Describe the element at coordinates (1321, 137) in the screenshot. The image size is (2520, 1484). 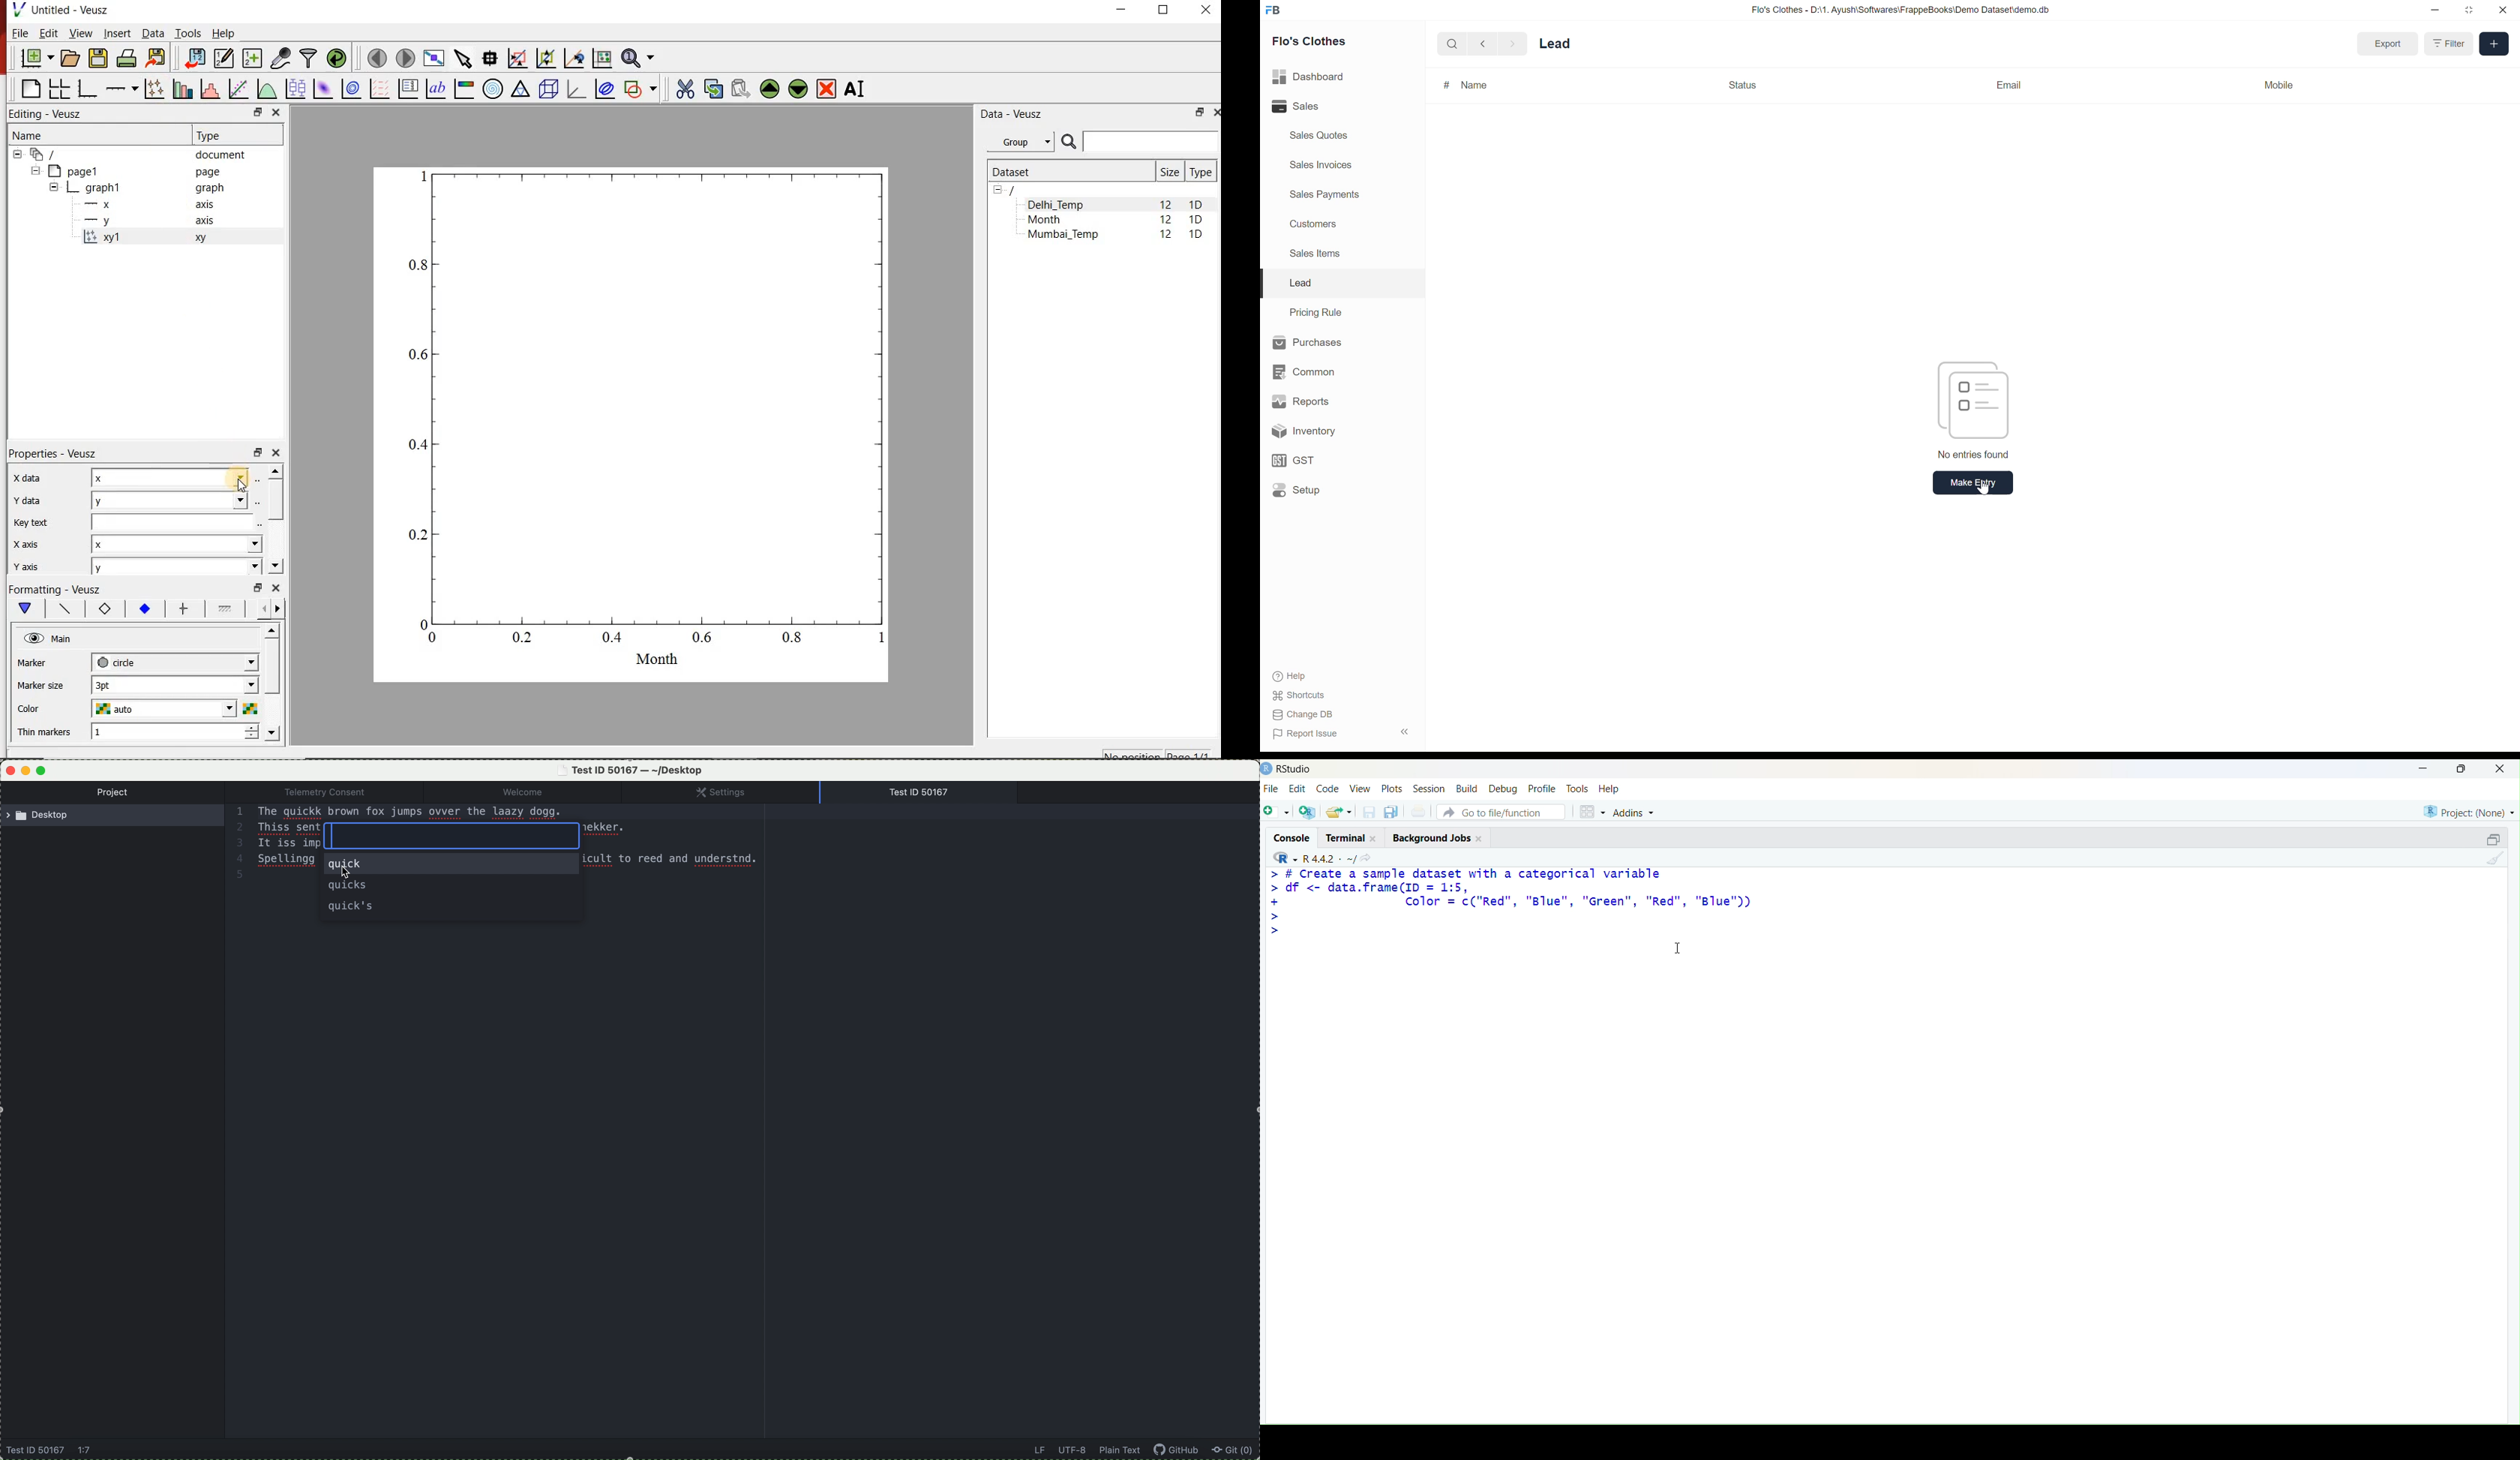
I see `Sales Quotes` at that location.